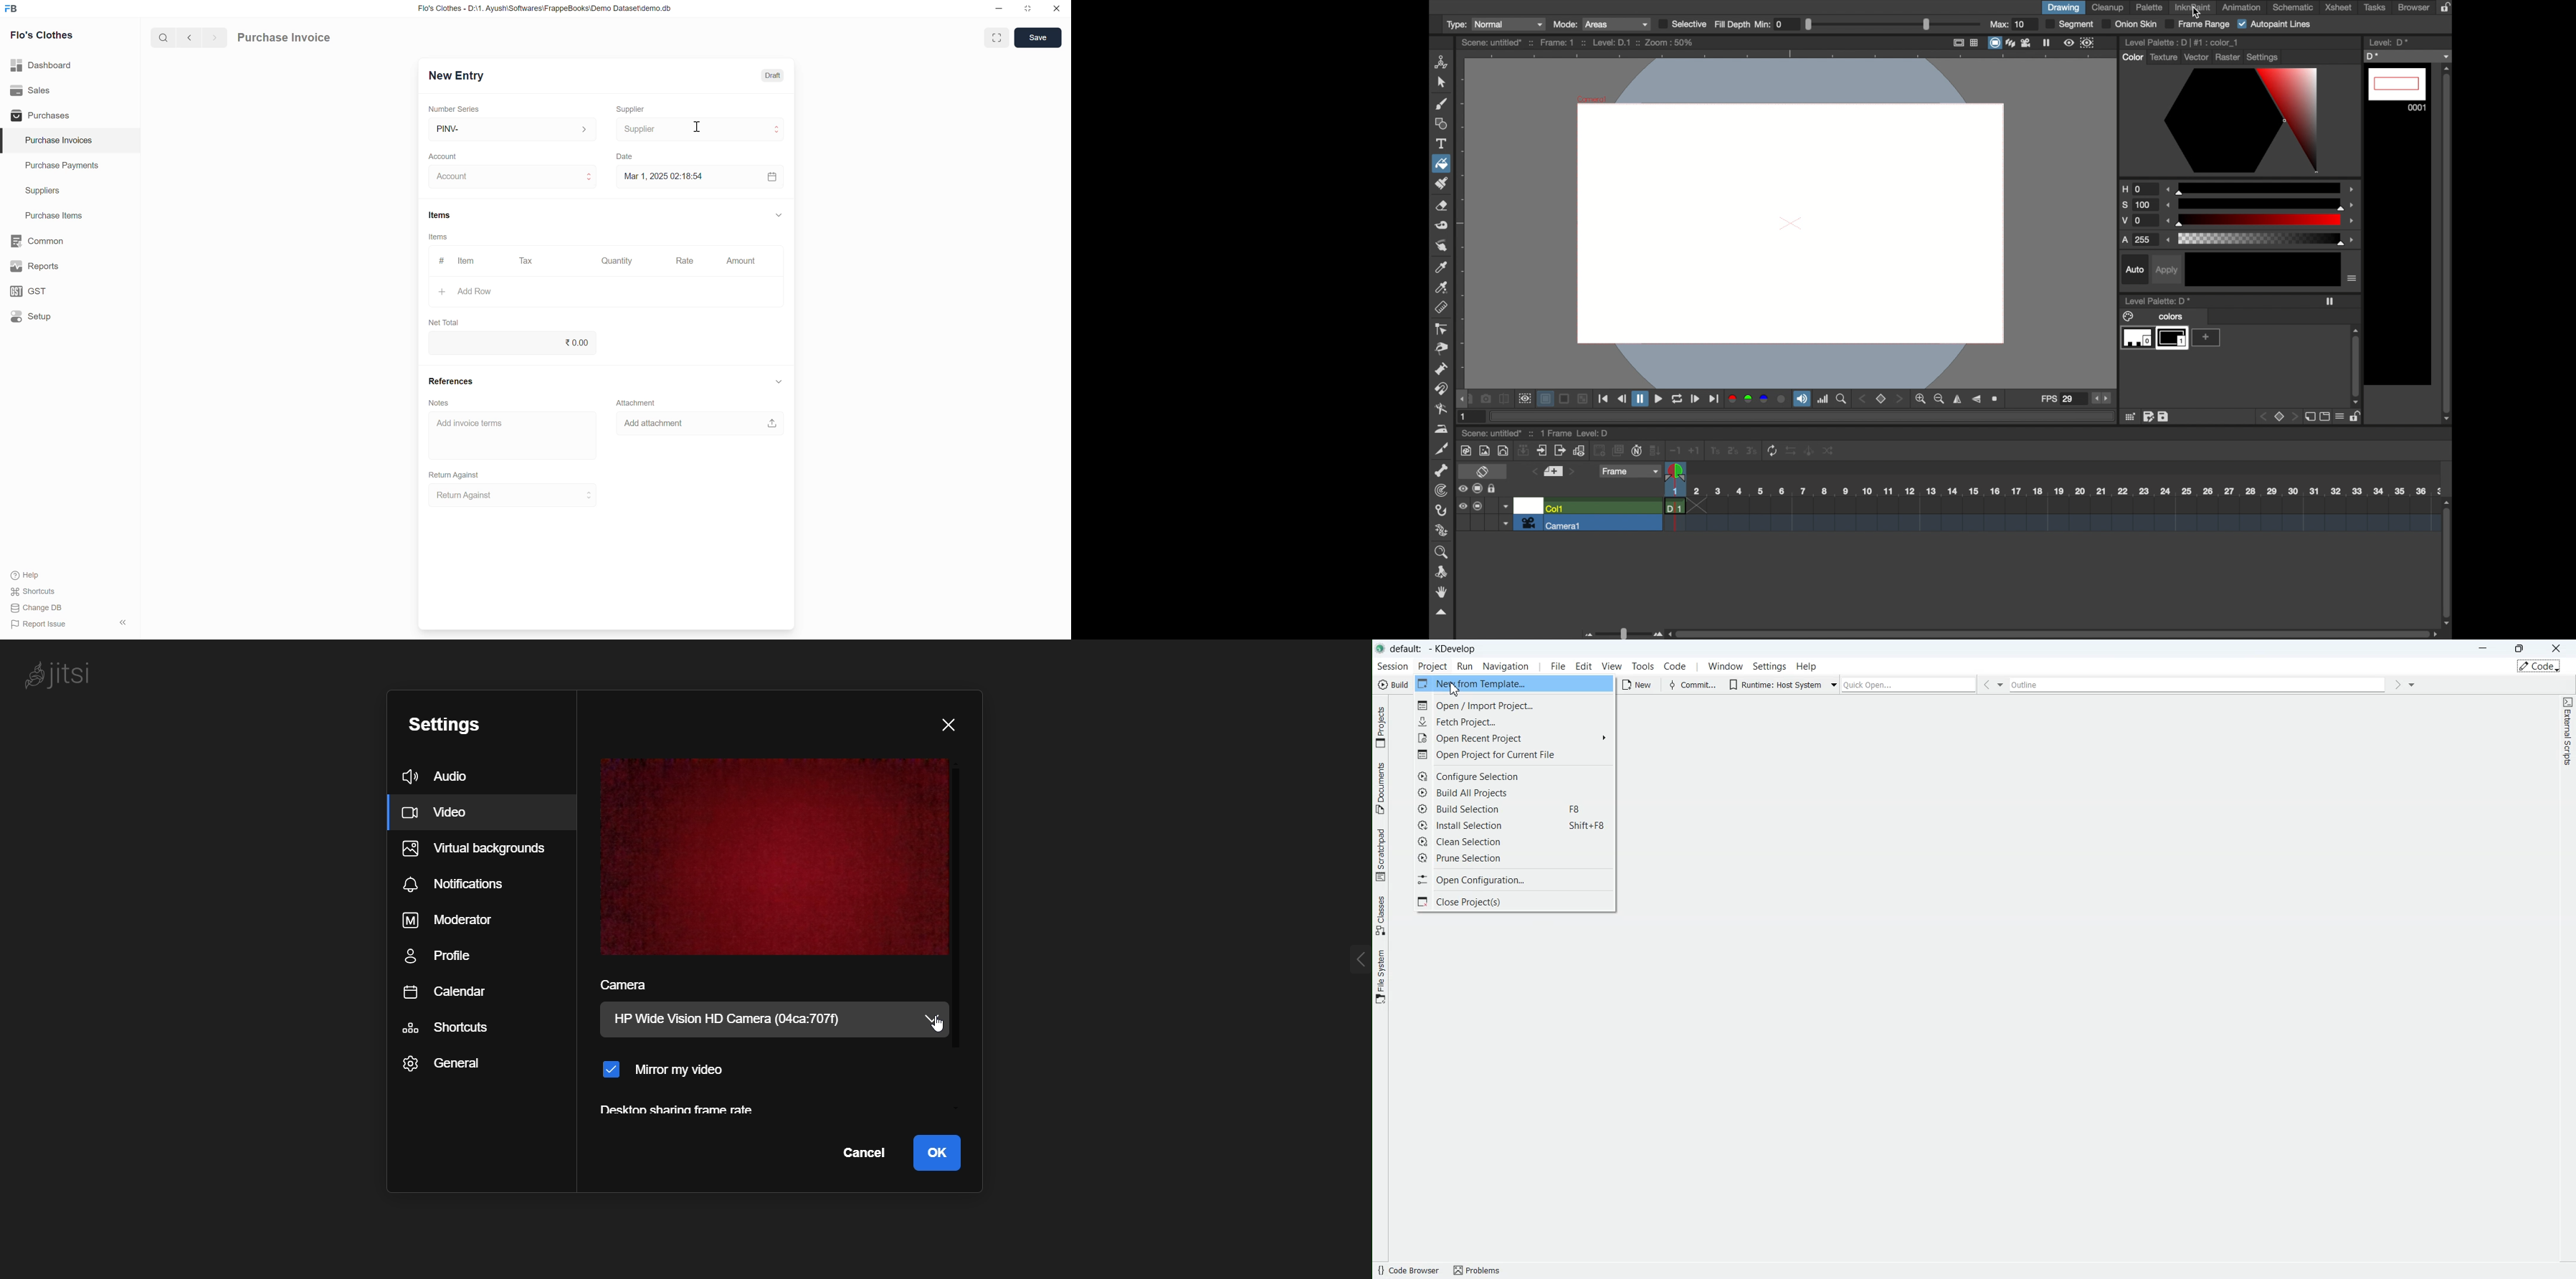 The height and width of the screenshot is (1288, 2576). What do you see at coordinates (1714, 451) in the screenshot?
I see `1` at bounding box center [1714, 451].